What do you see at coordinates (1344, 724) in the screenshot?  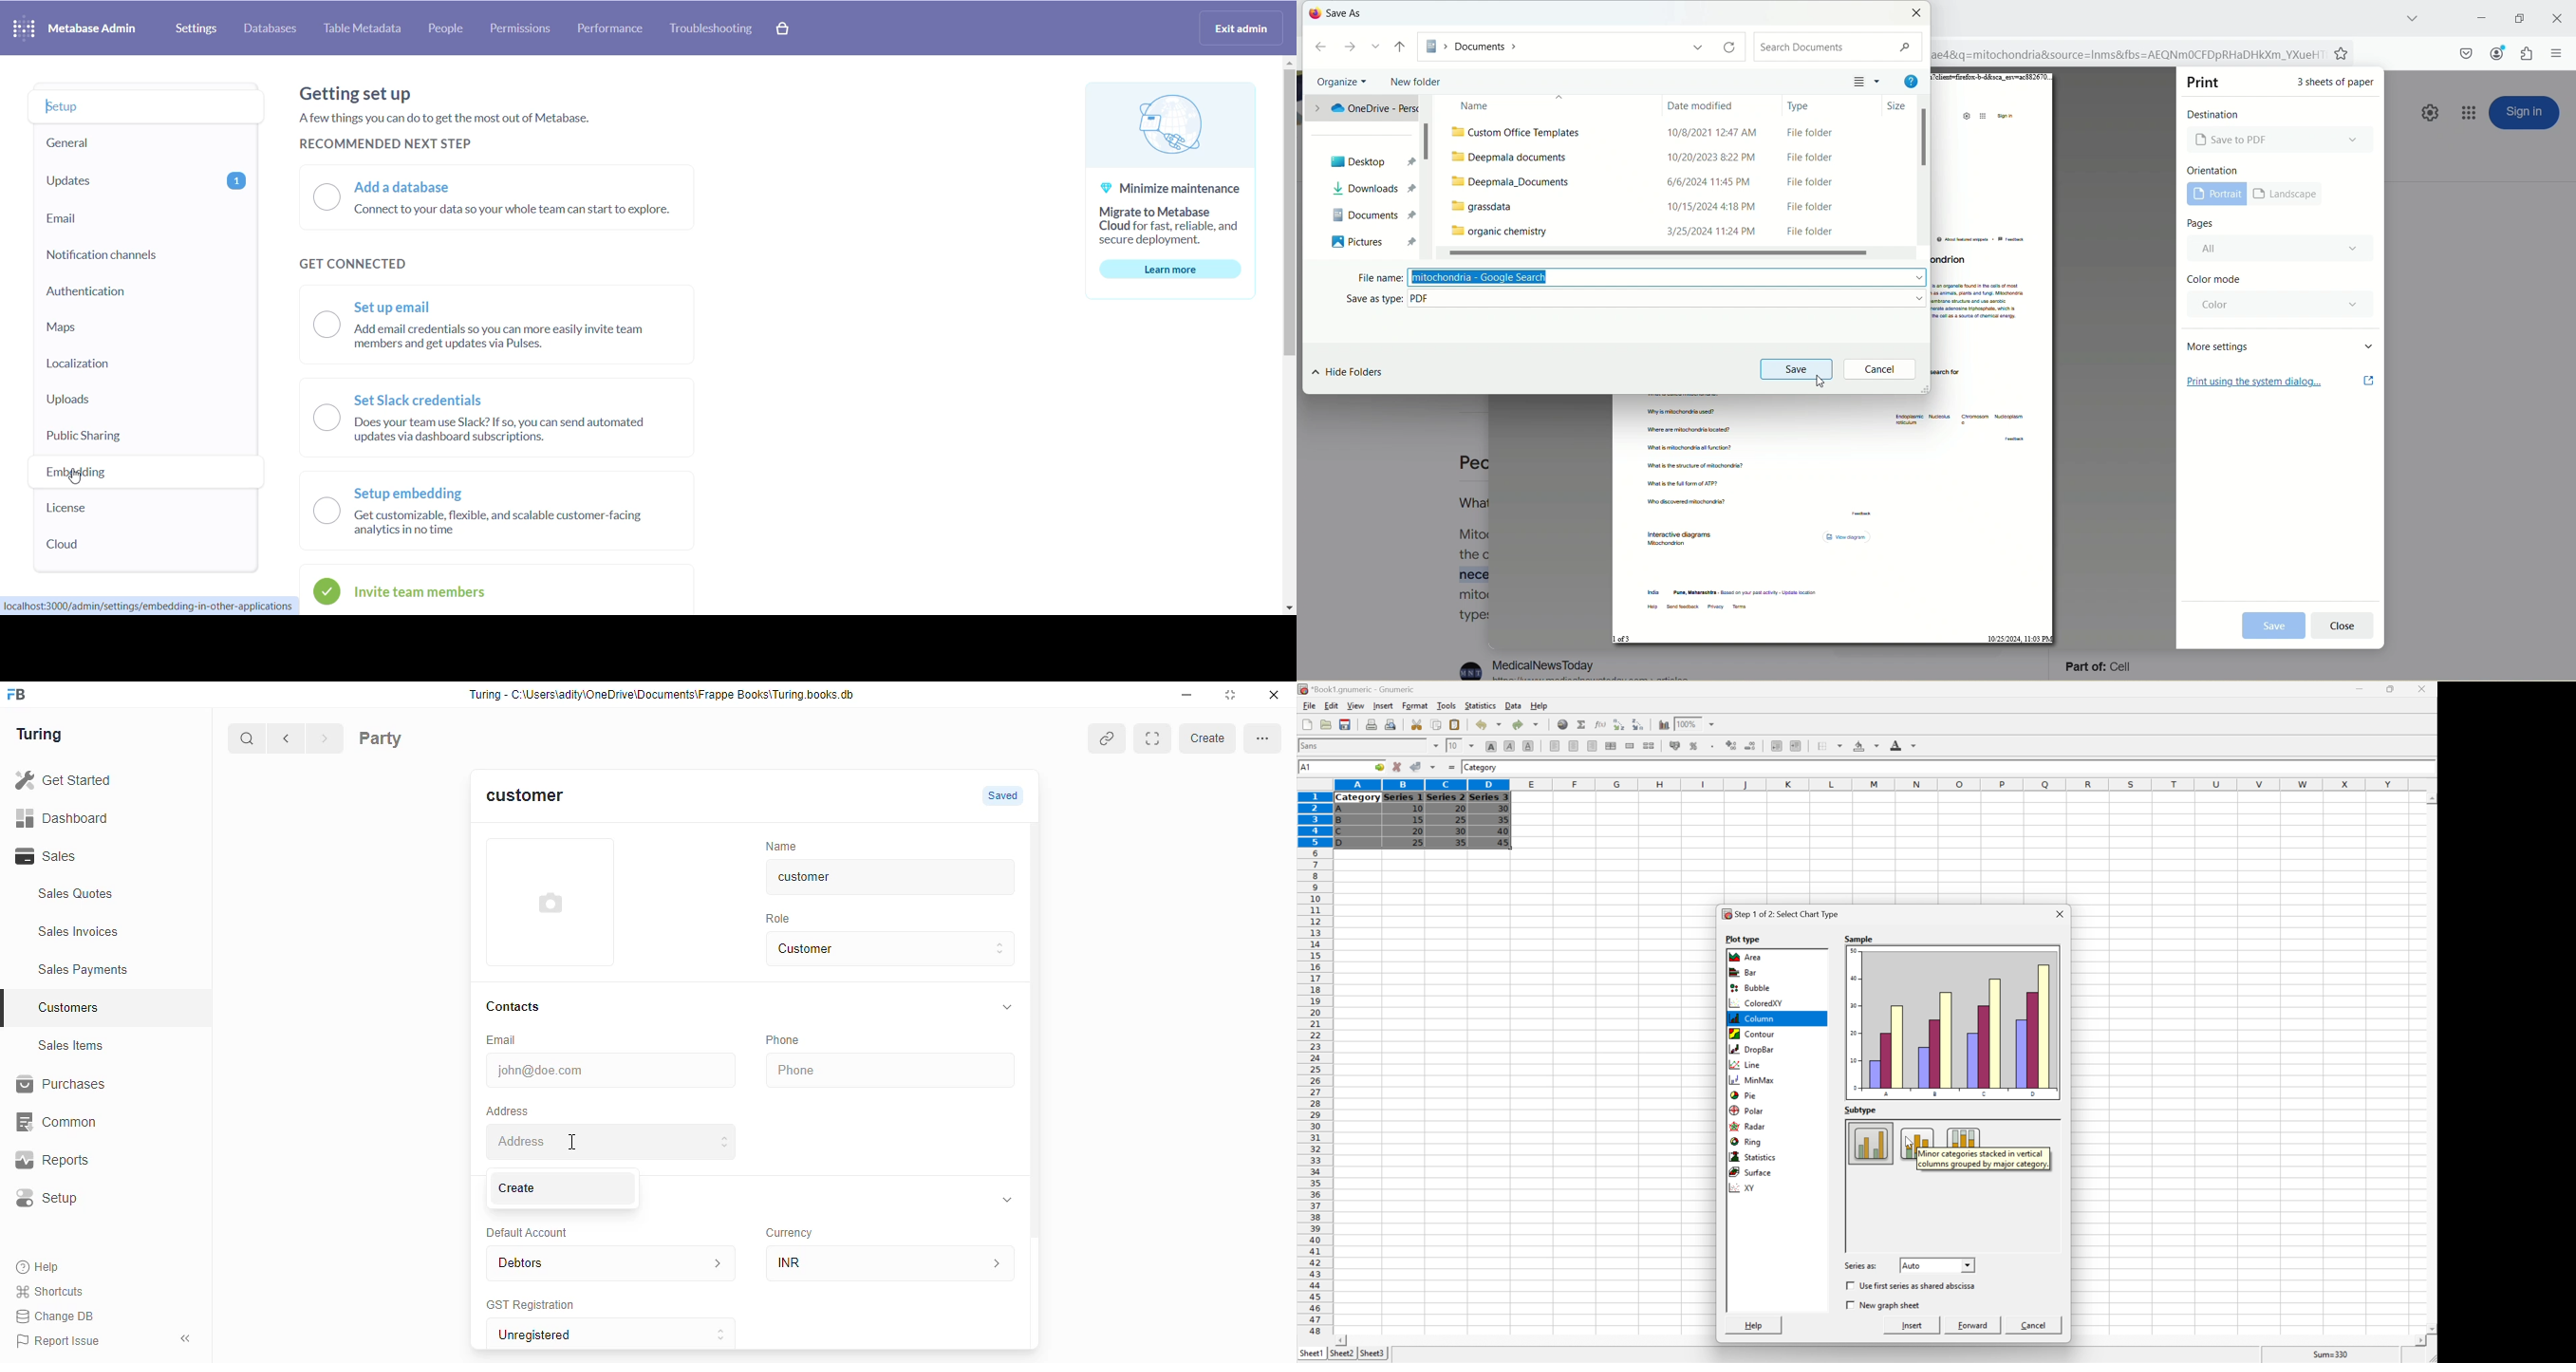 I see `Save current workbook` at bounding box center [1344, 724].